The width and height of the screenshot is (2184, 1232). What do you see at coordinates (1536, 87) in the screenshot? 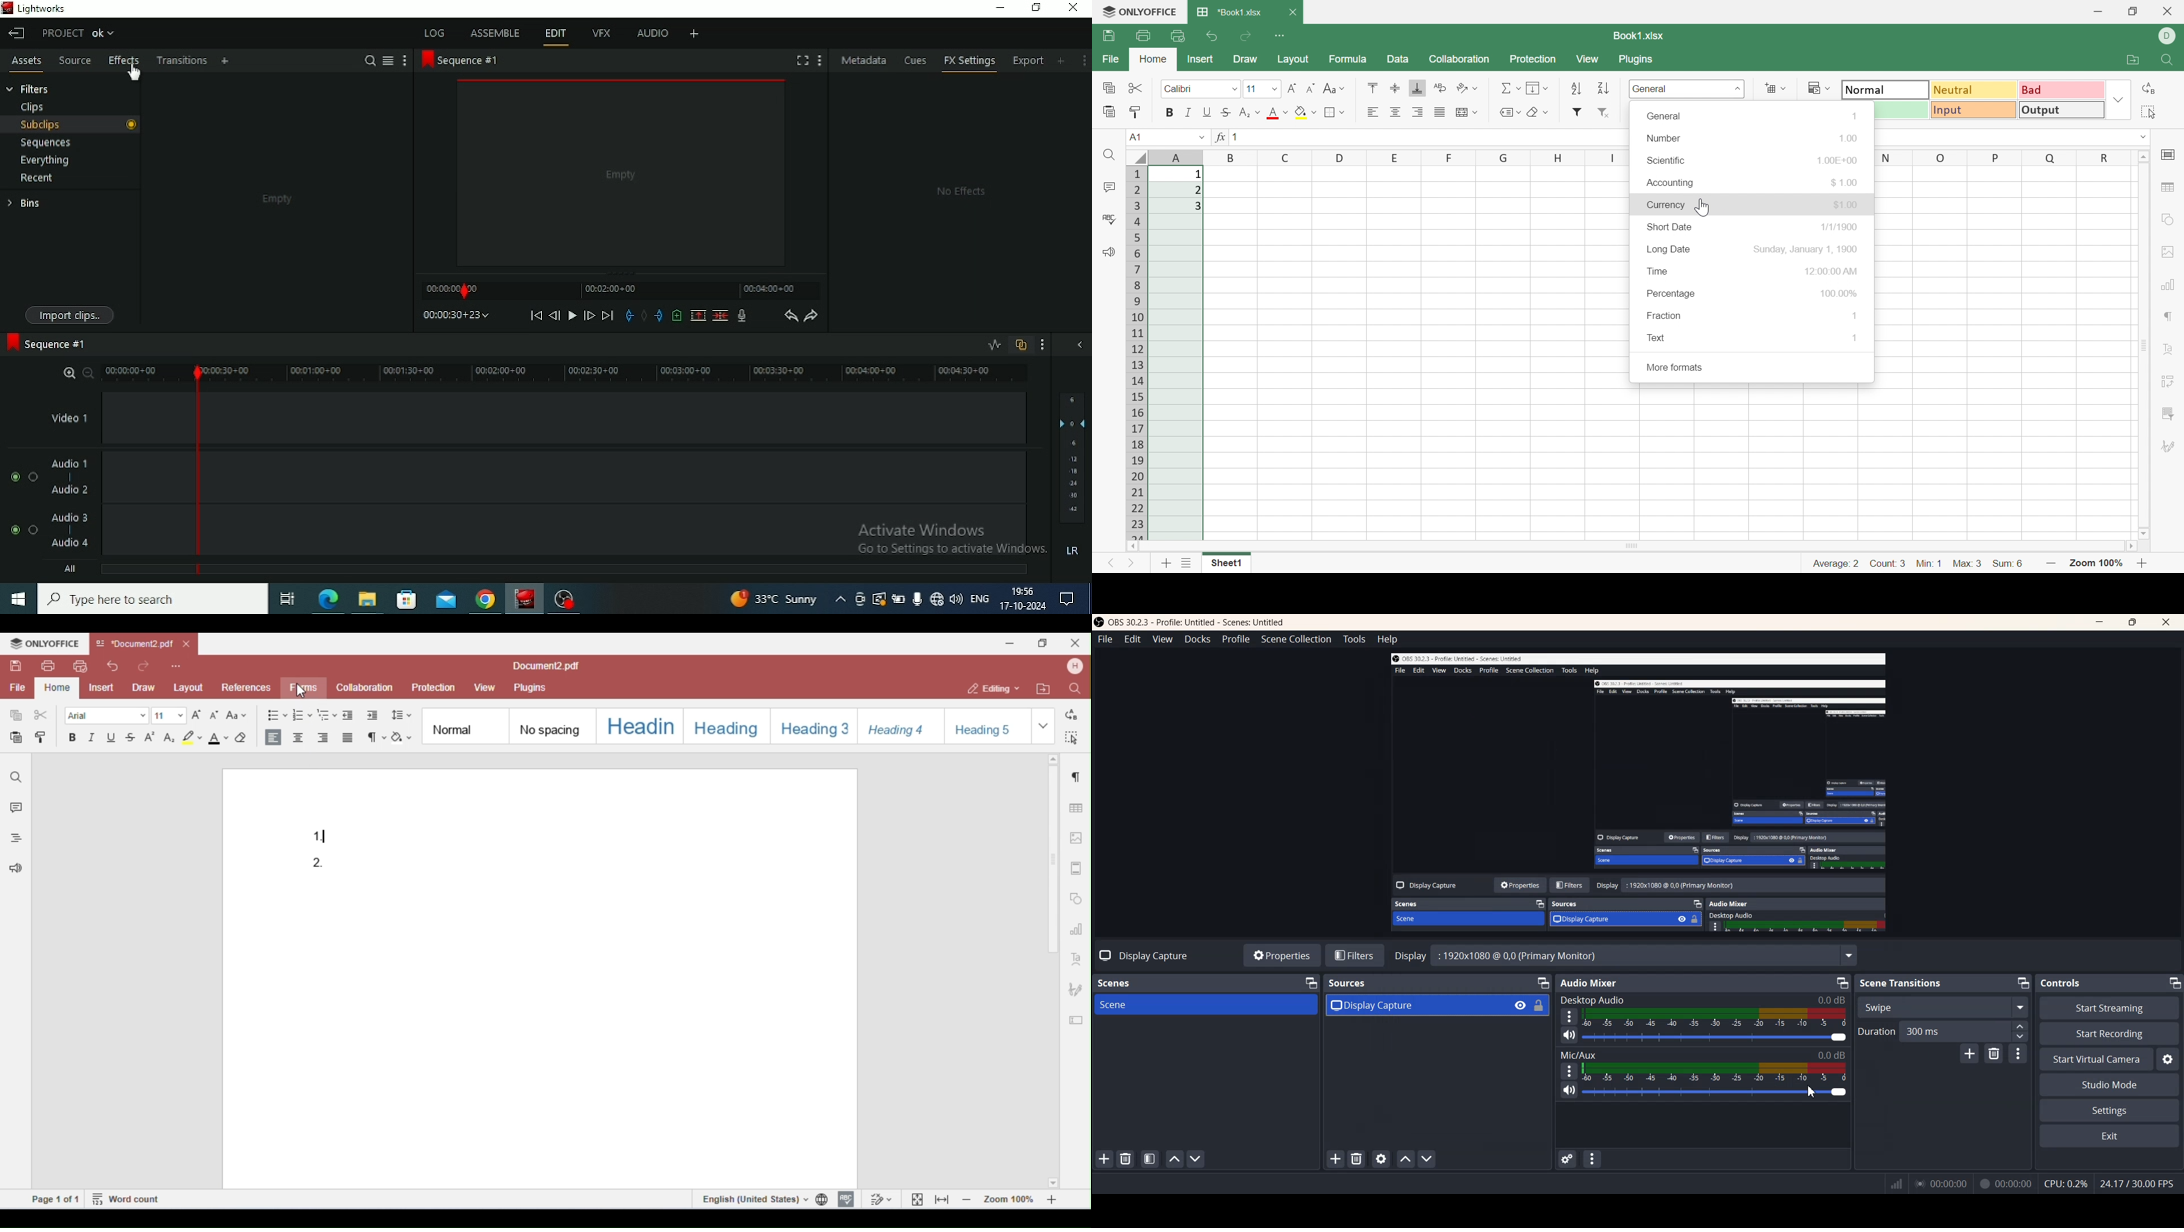
I see `Fill` at bounding box center [1536, 87].